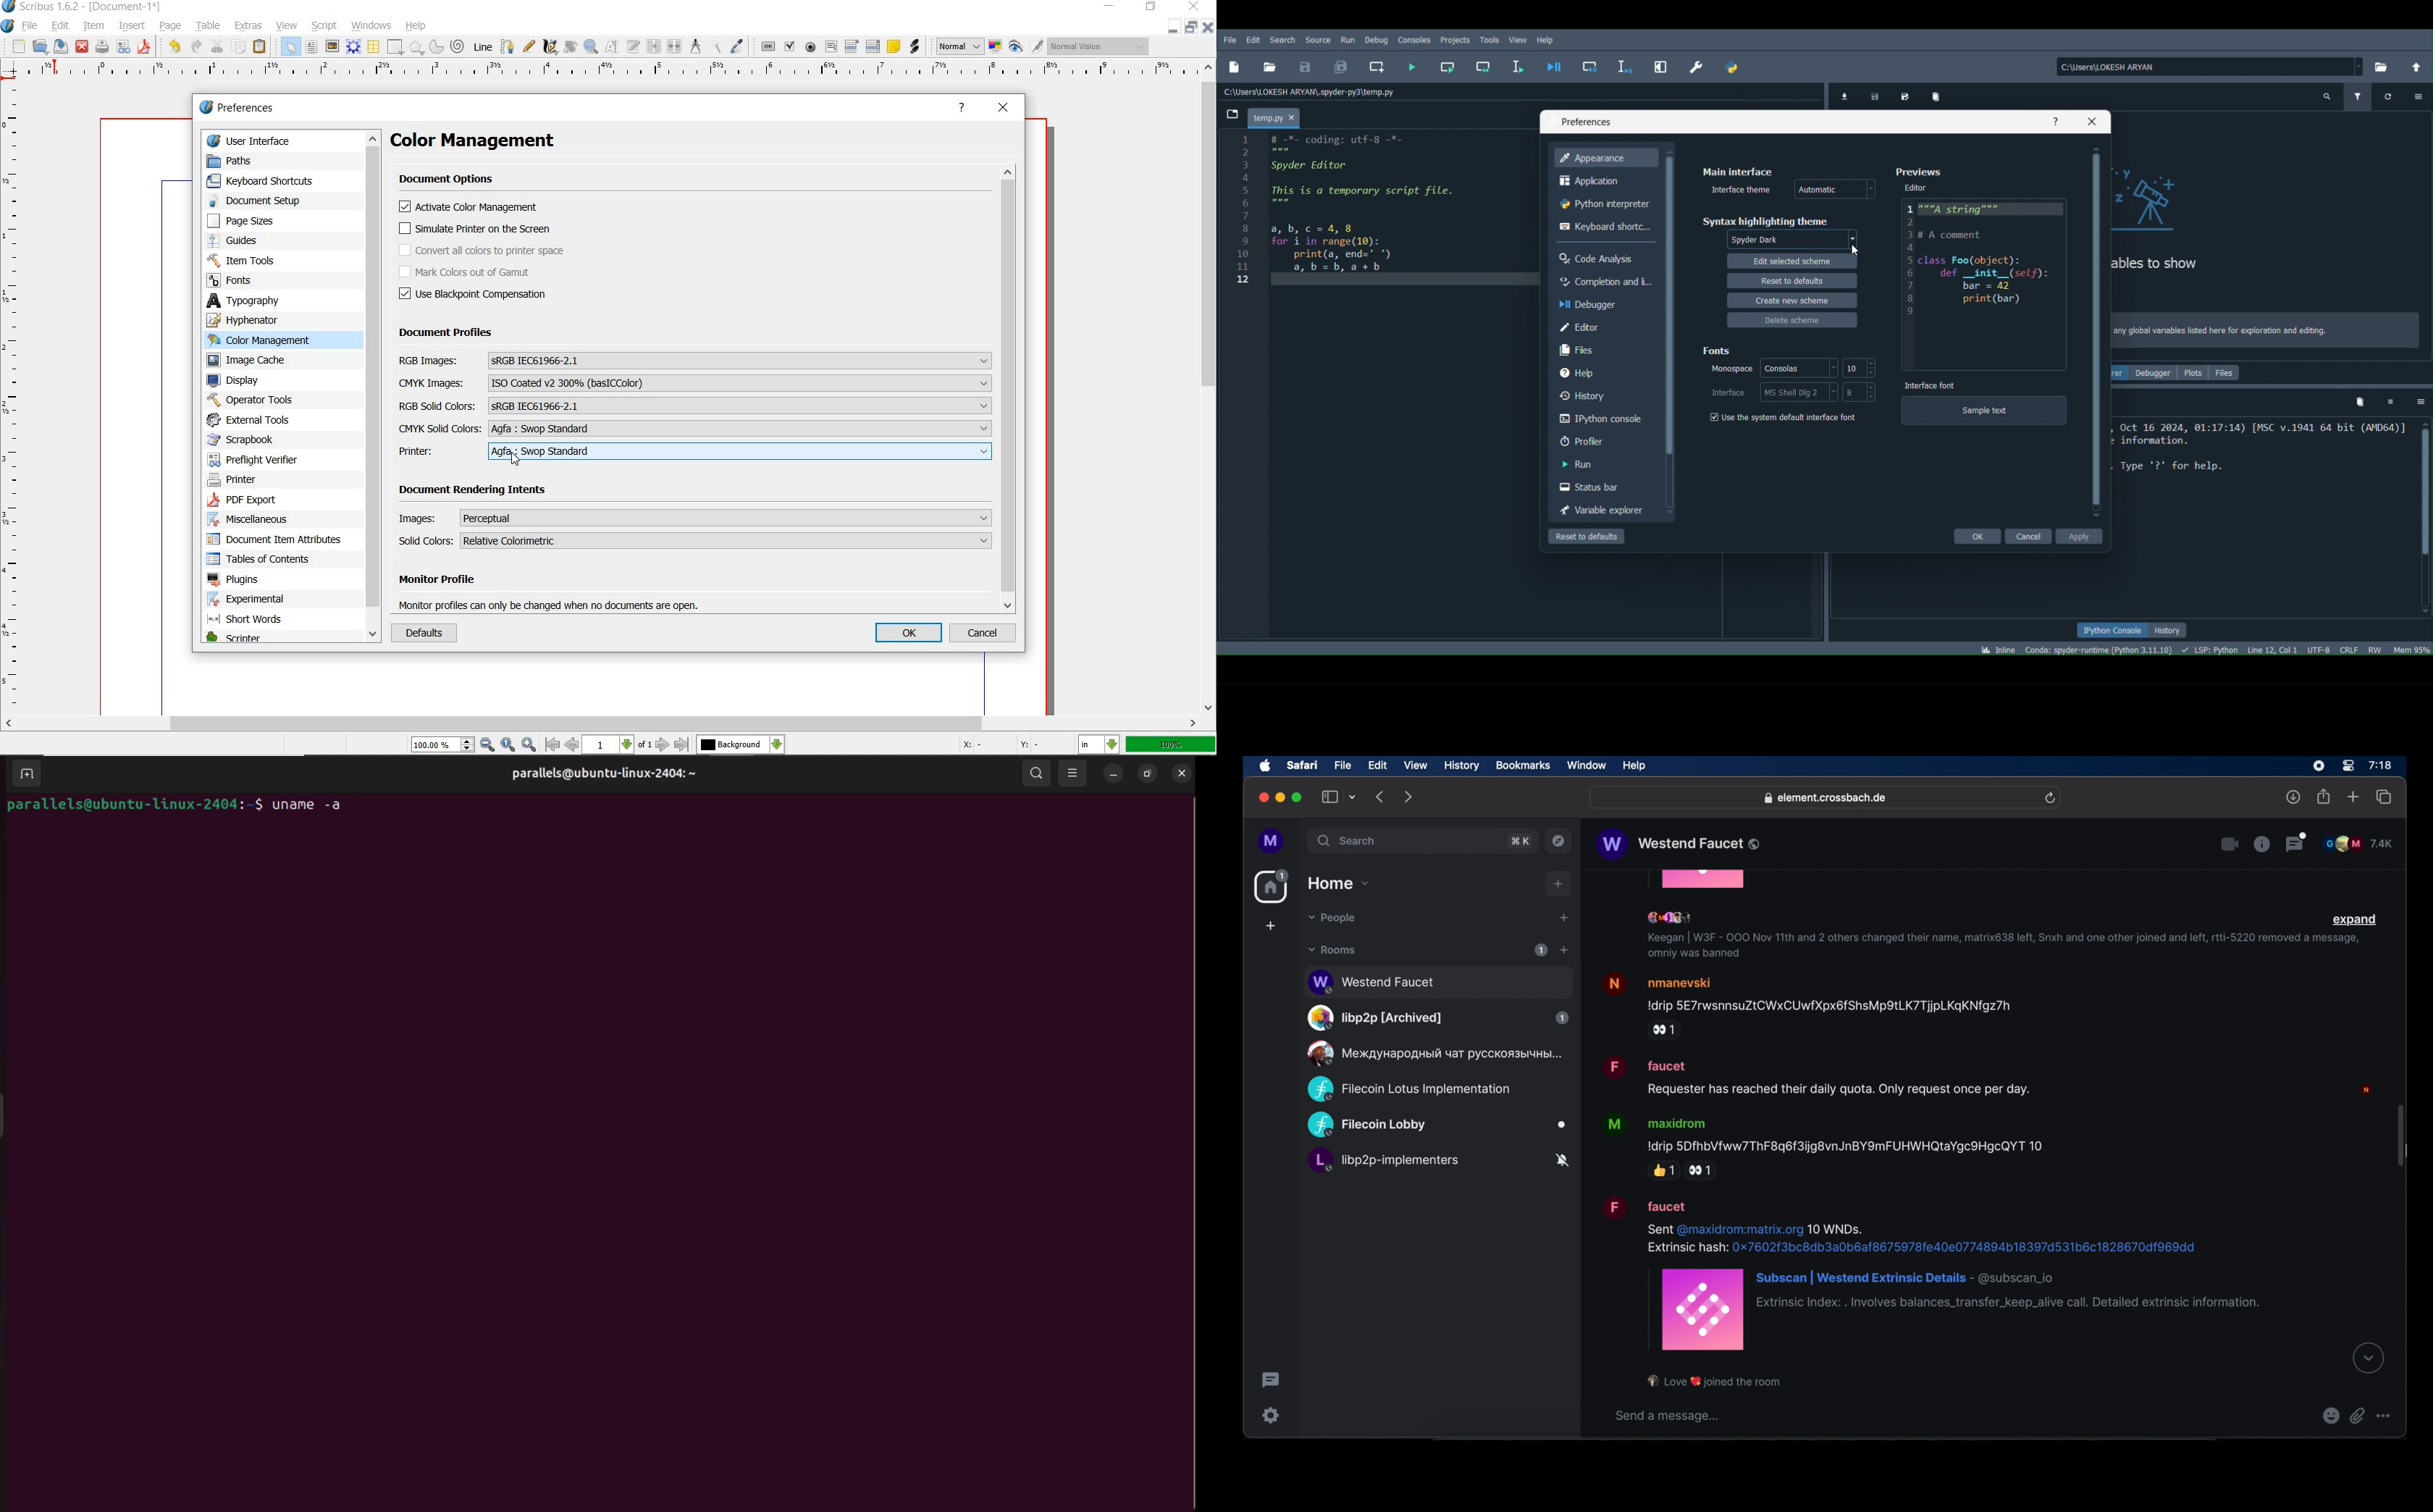  I want to click on close, so click(1194, 7).